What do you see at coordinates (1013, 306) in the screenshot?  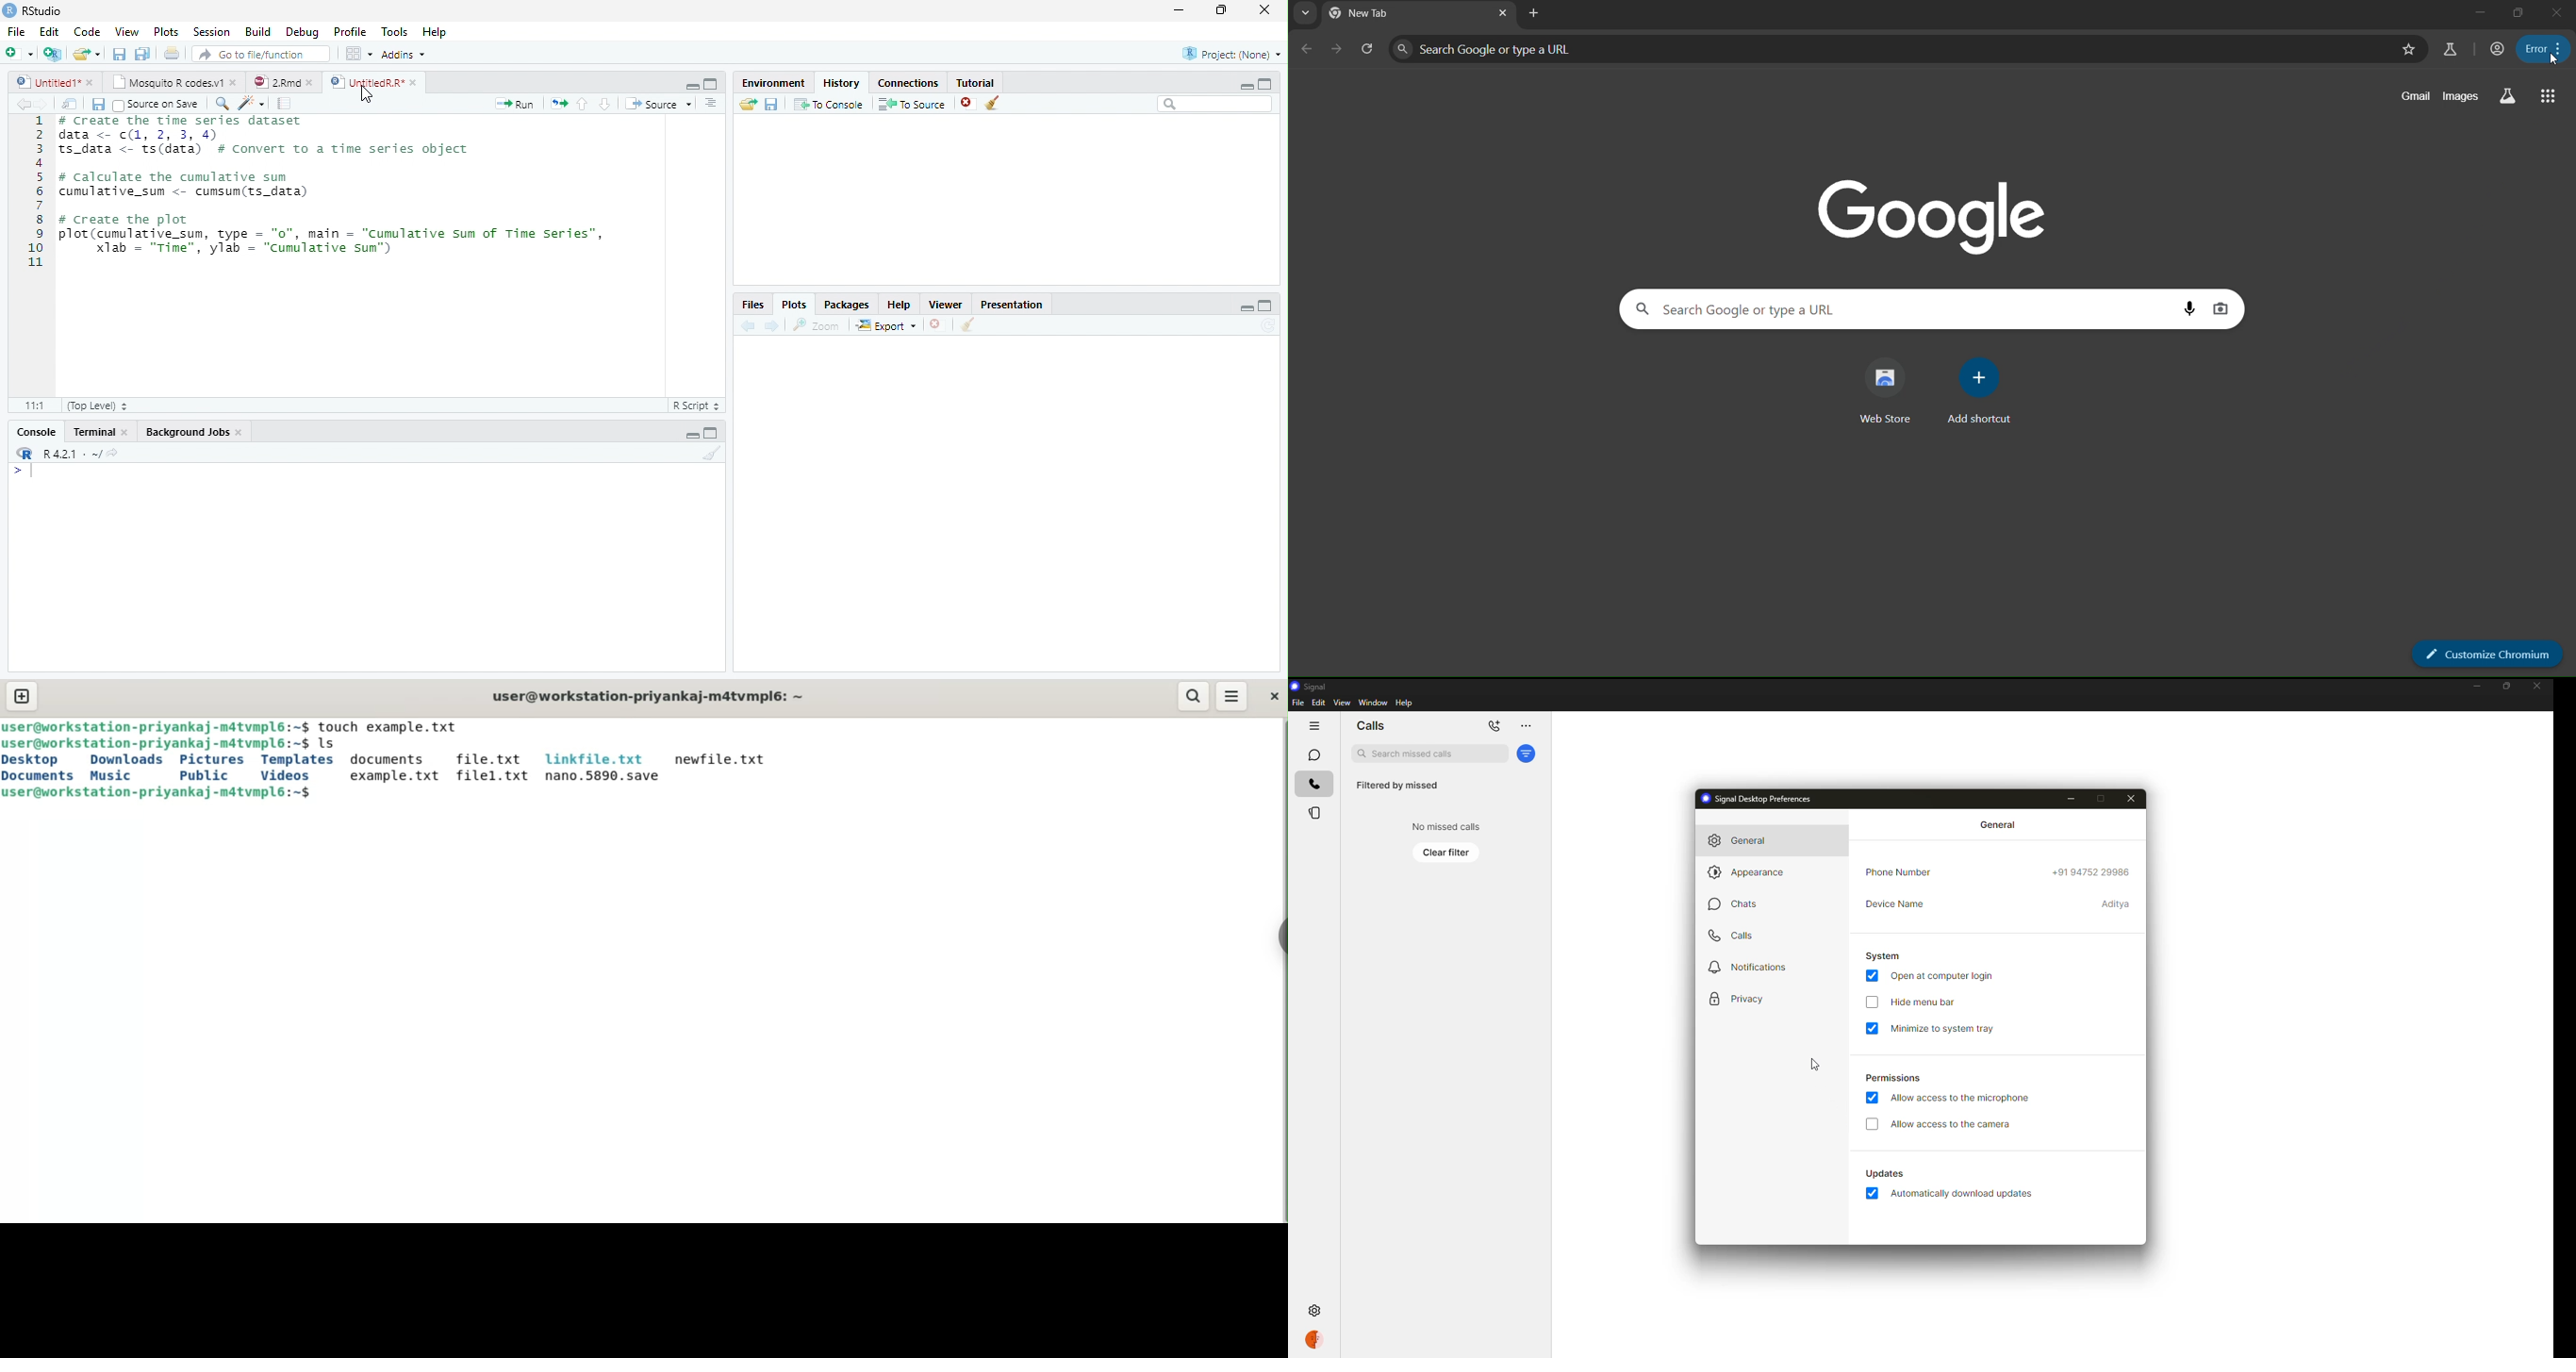 I see `Presentation` at bounding box center [1013, 306].